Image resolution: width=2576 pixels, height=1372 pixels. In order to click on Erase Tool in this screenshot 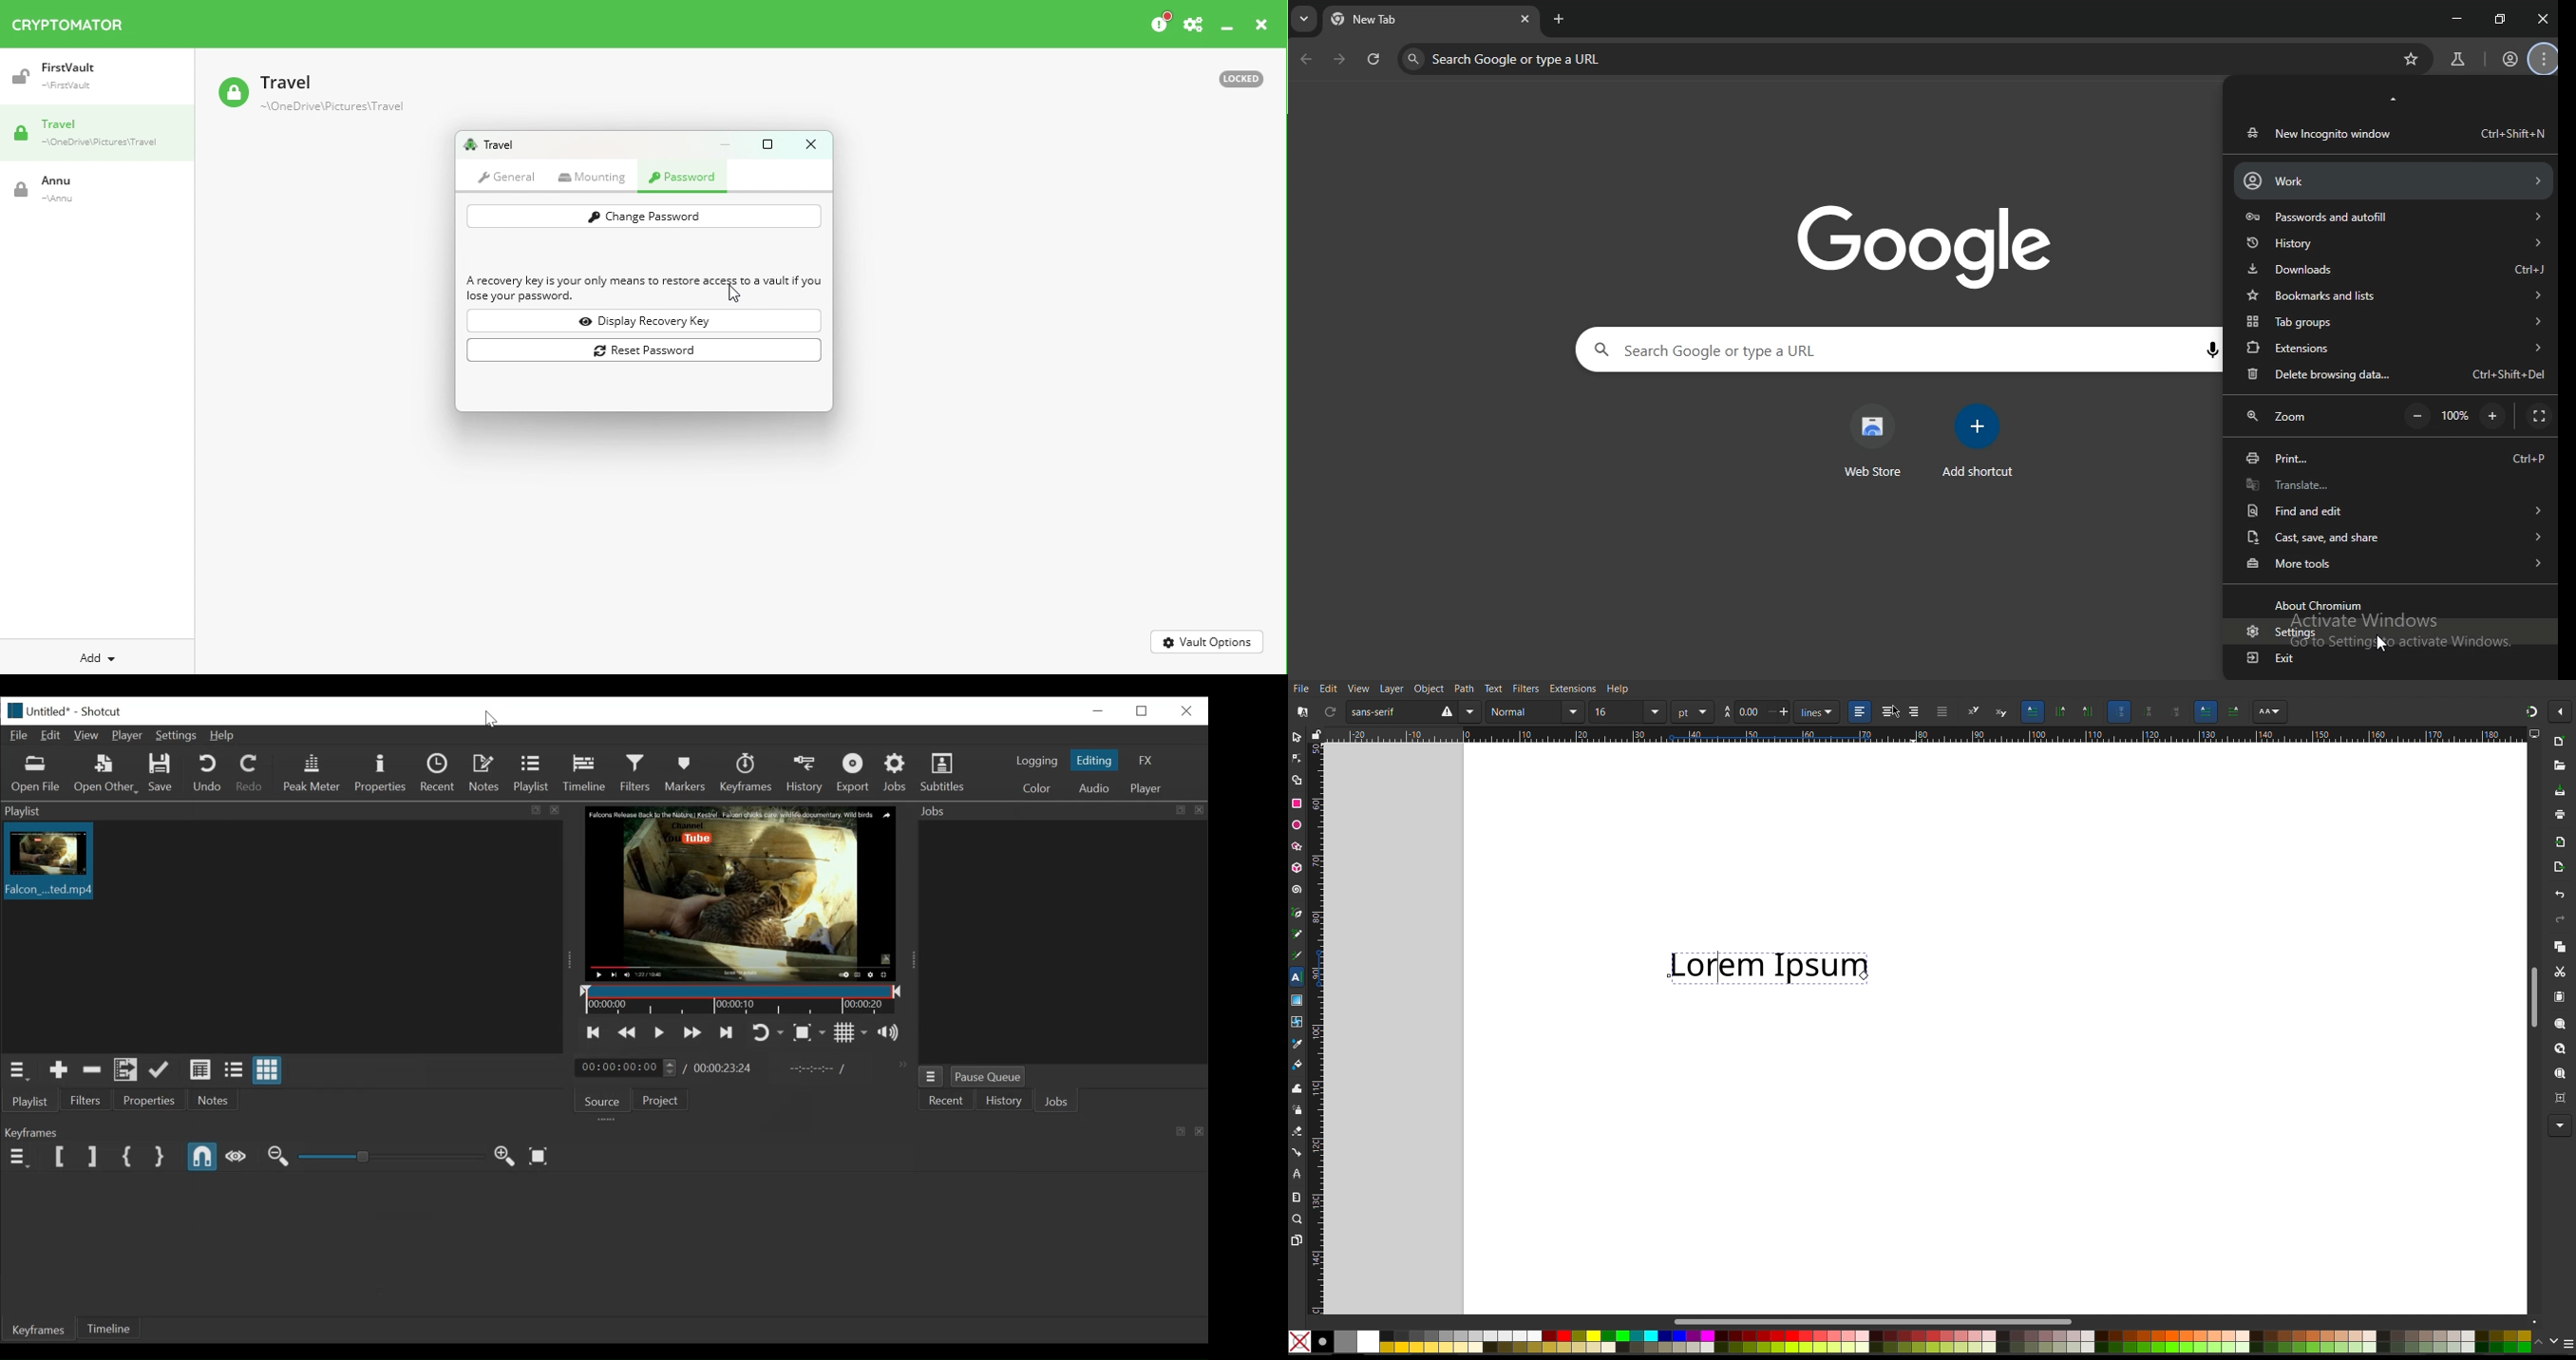, I will do `click(1300, 1132)`.